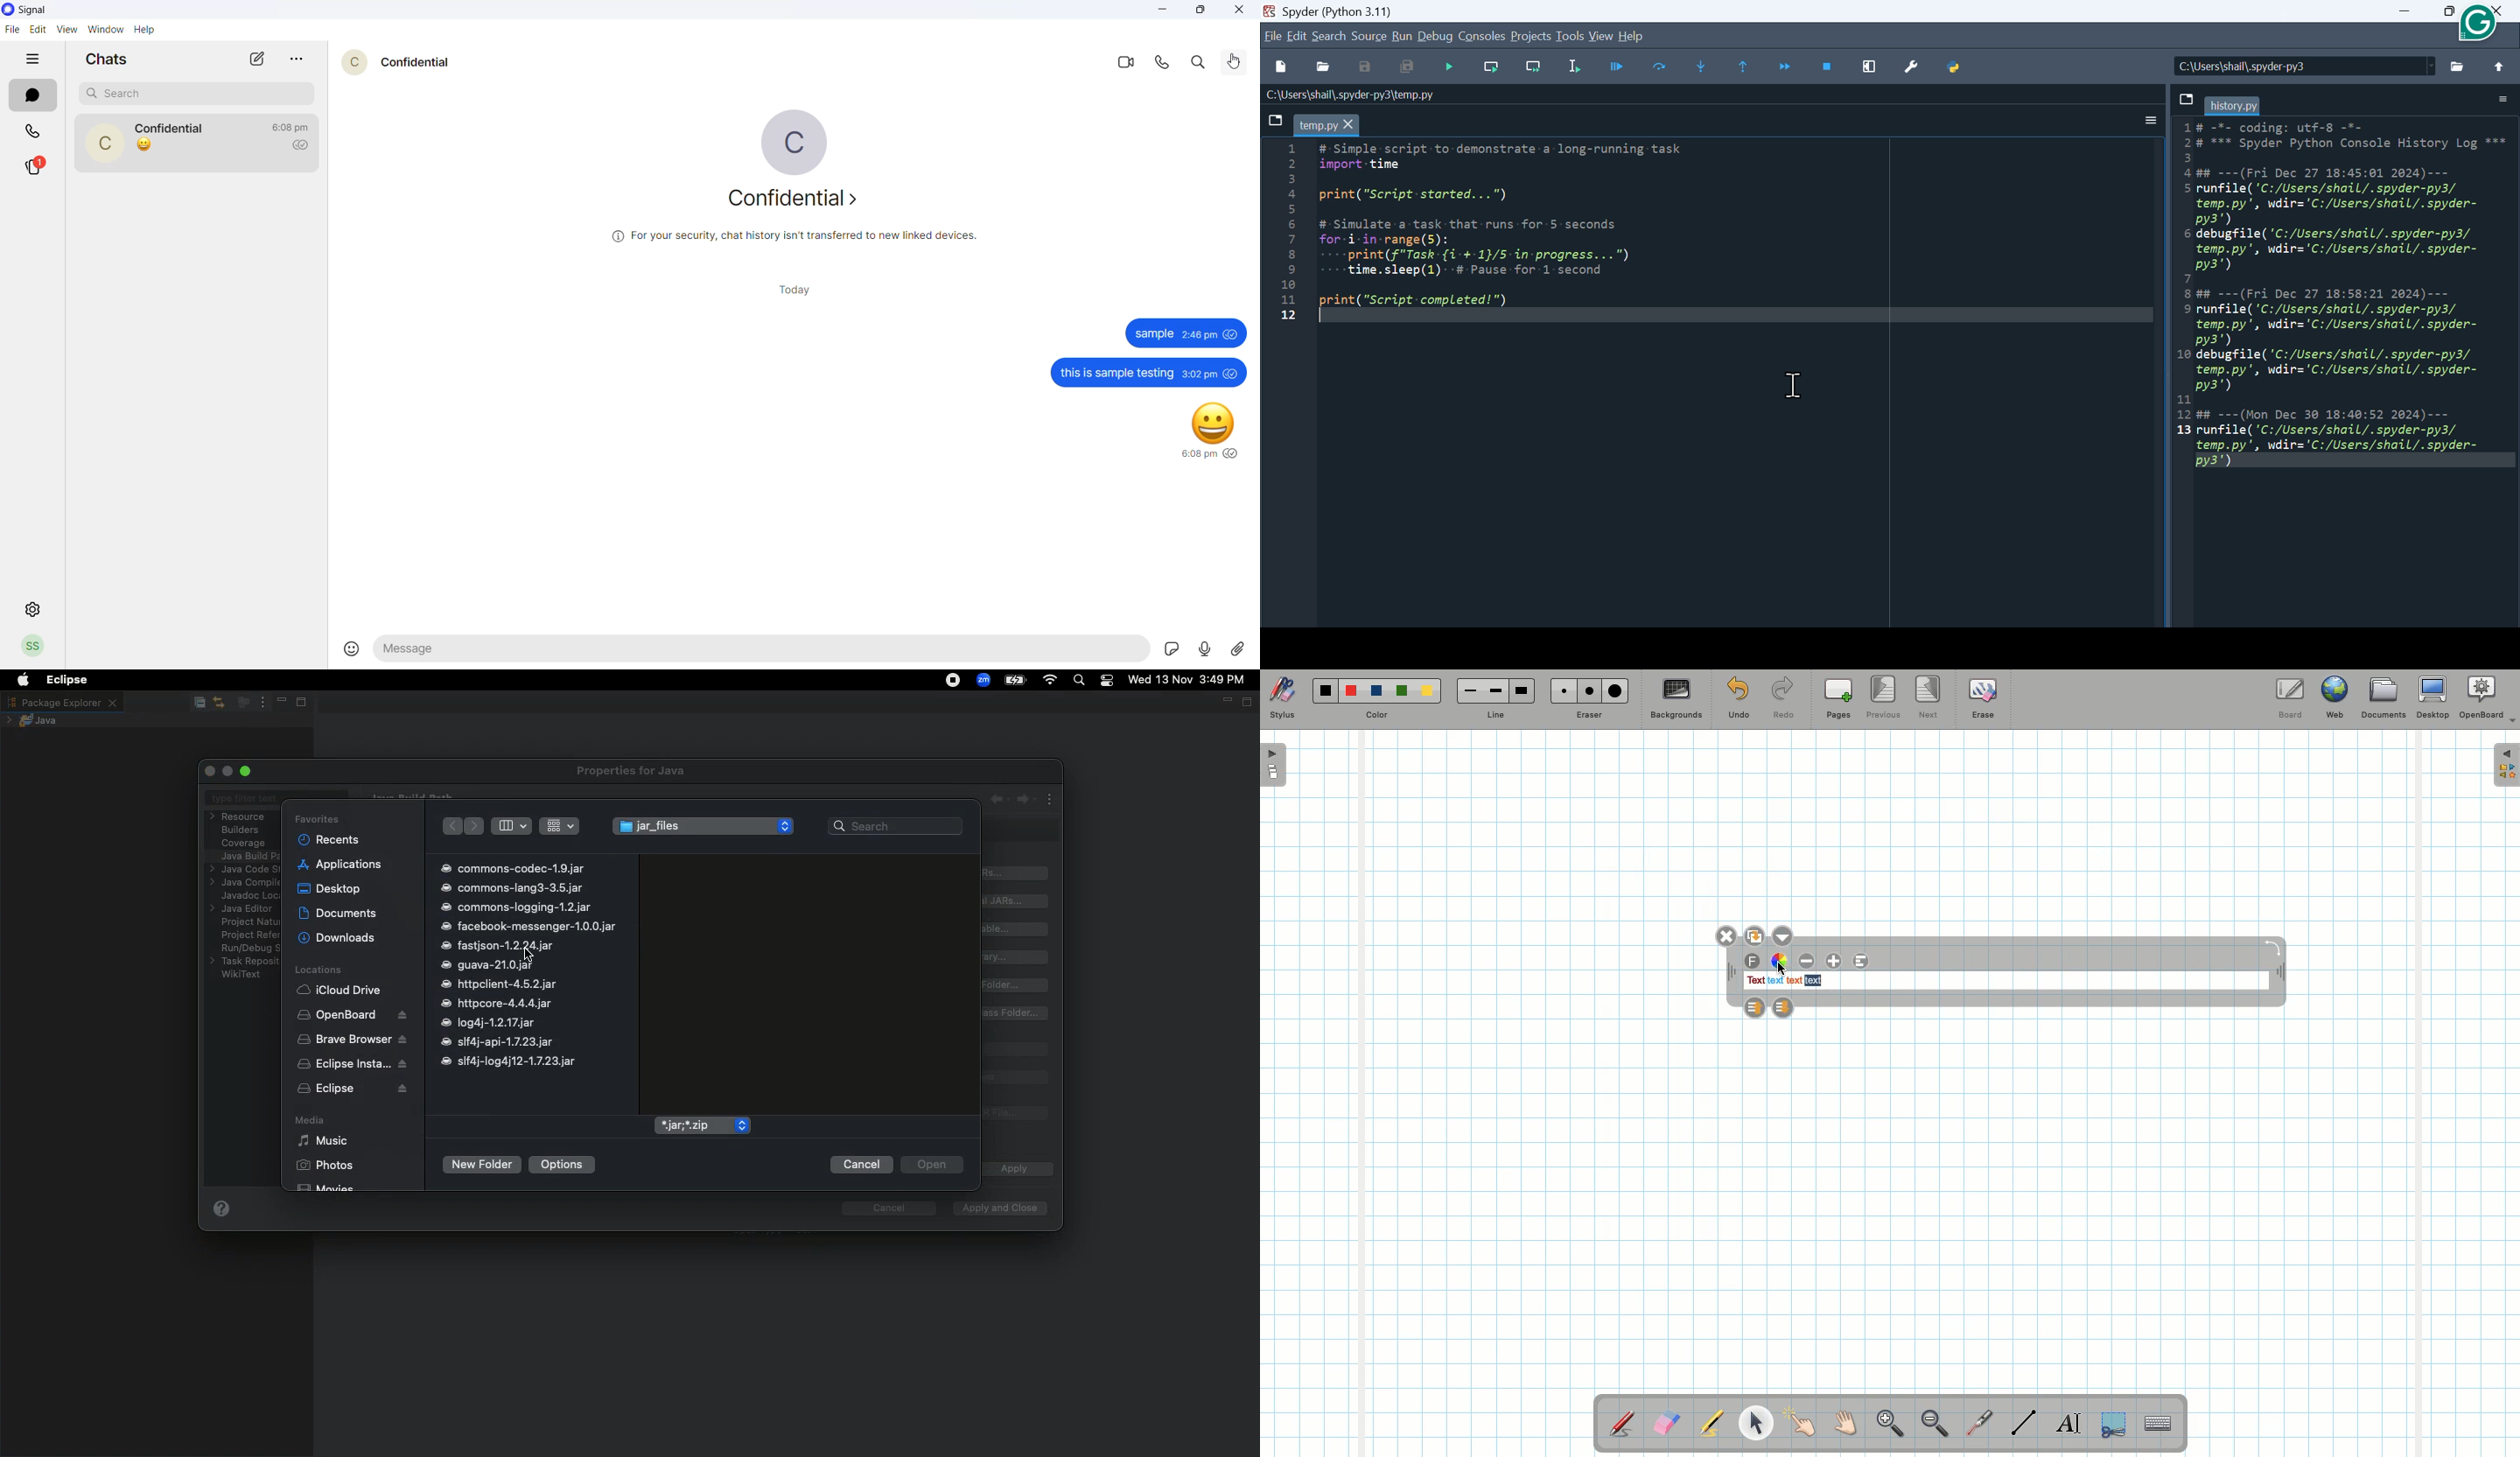  Describe the element at coordinates (1832, 67) in the screenshot. I see `Stop Debugging` at that location.